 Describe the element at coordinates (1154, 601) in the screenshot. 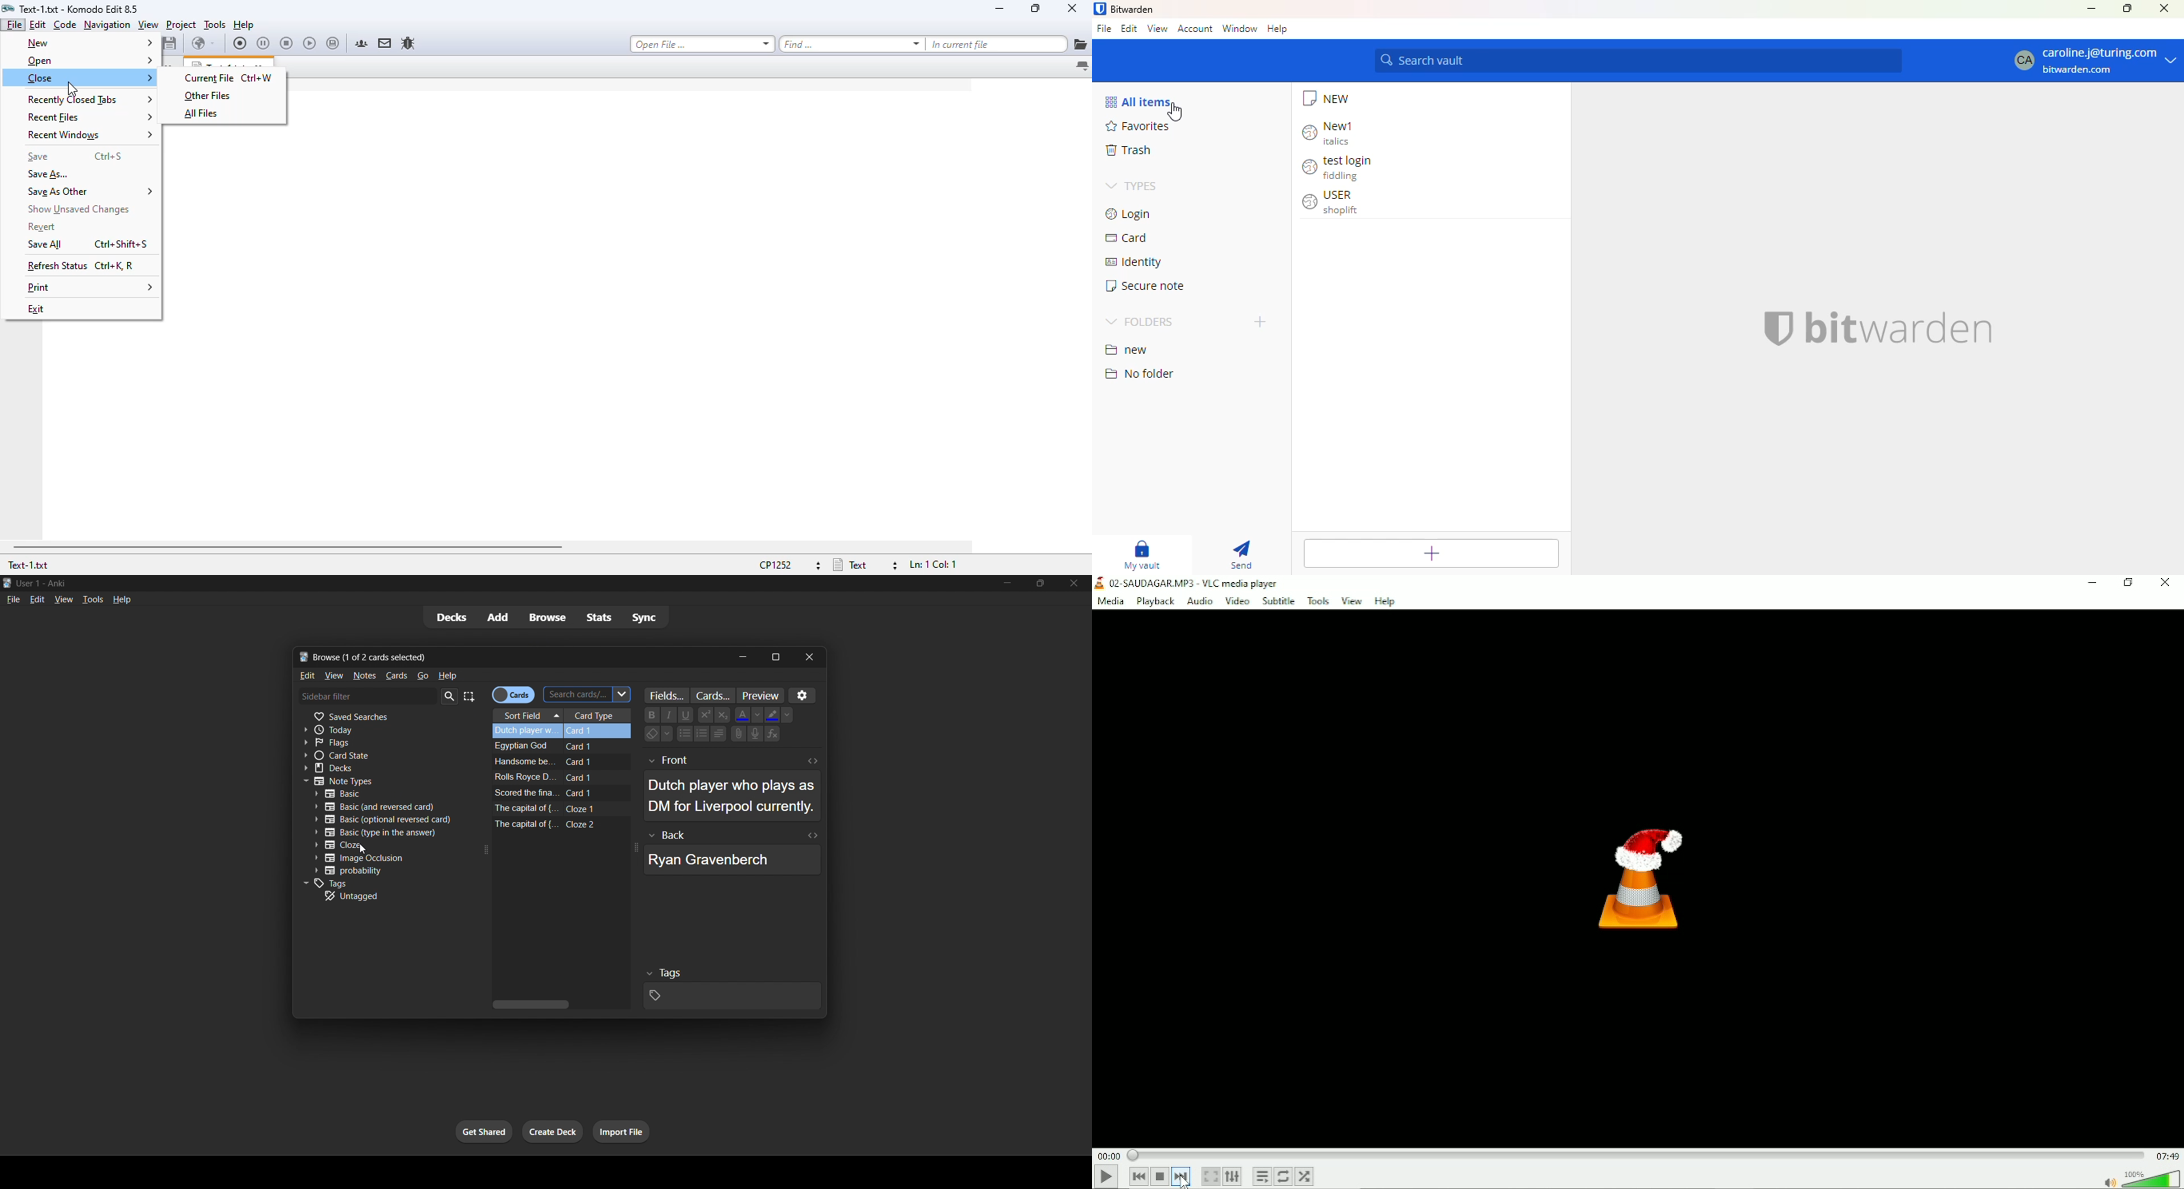

I see `Playback` at that location.